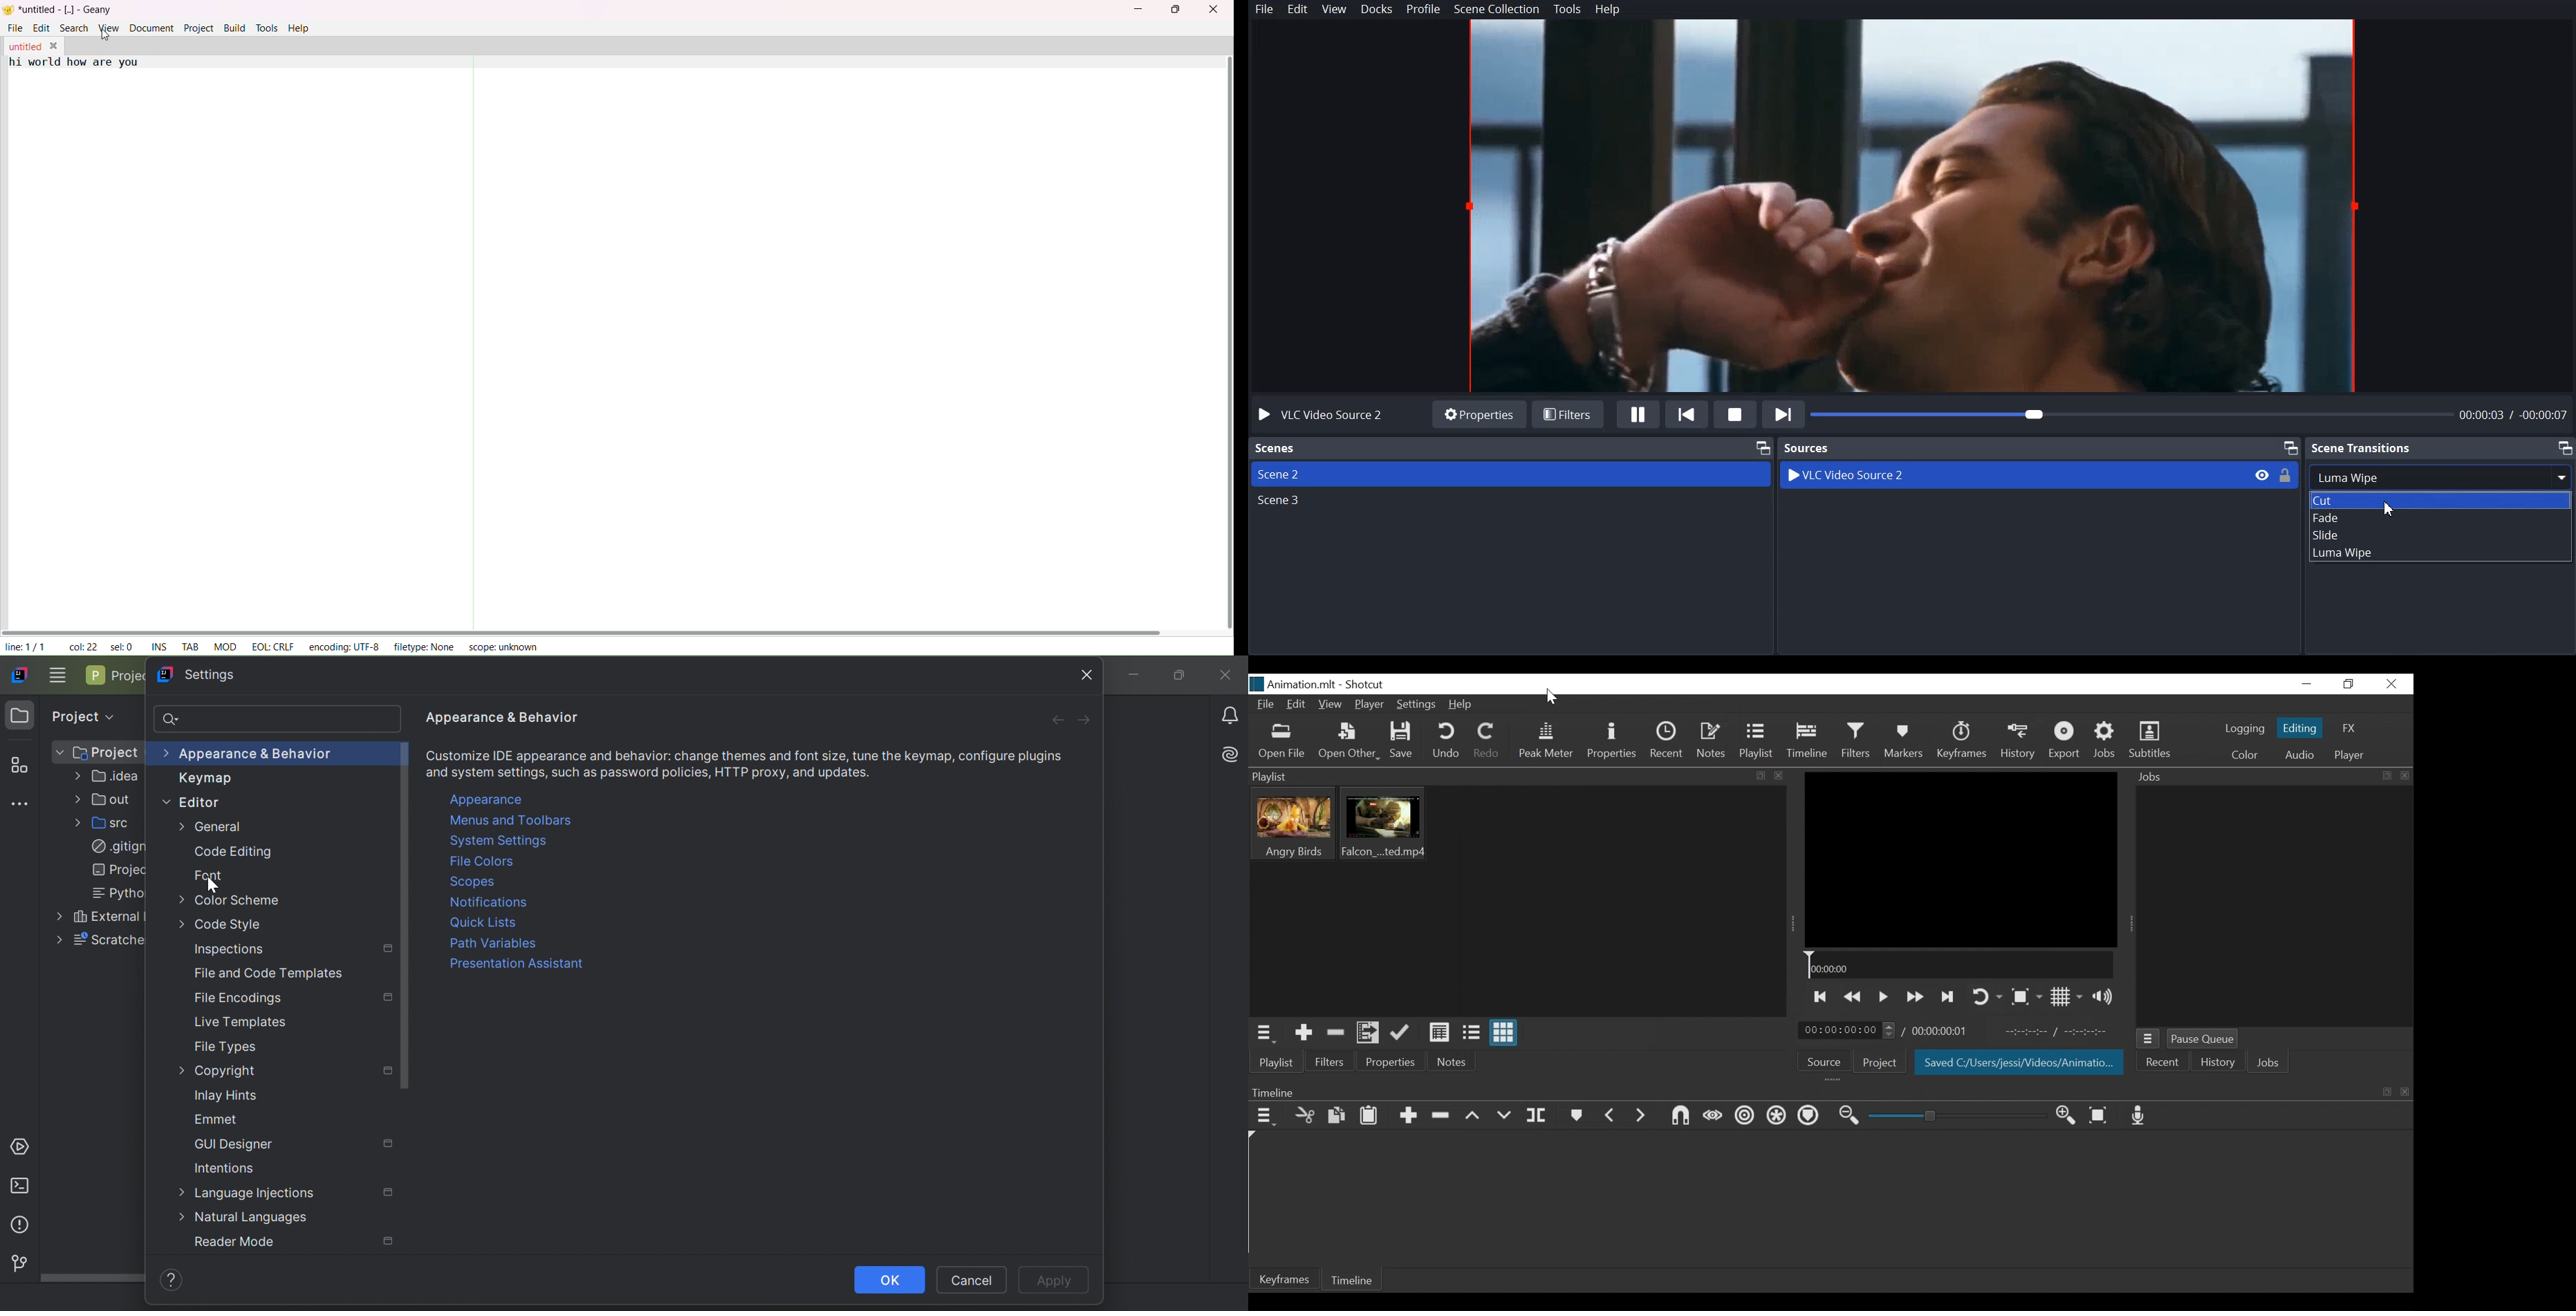 Image resolution: width=2576 pixels, height=1316 pixels. Describe the element at coordinates (2438, 500) in the screenshot. I see `Cut` at that location.